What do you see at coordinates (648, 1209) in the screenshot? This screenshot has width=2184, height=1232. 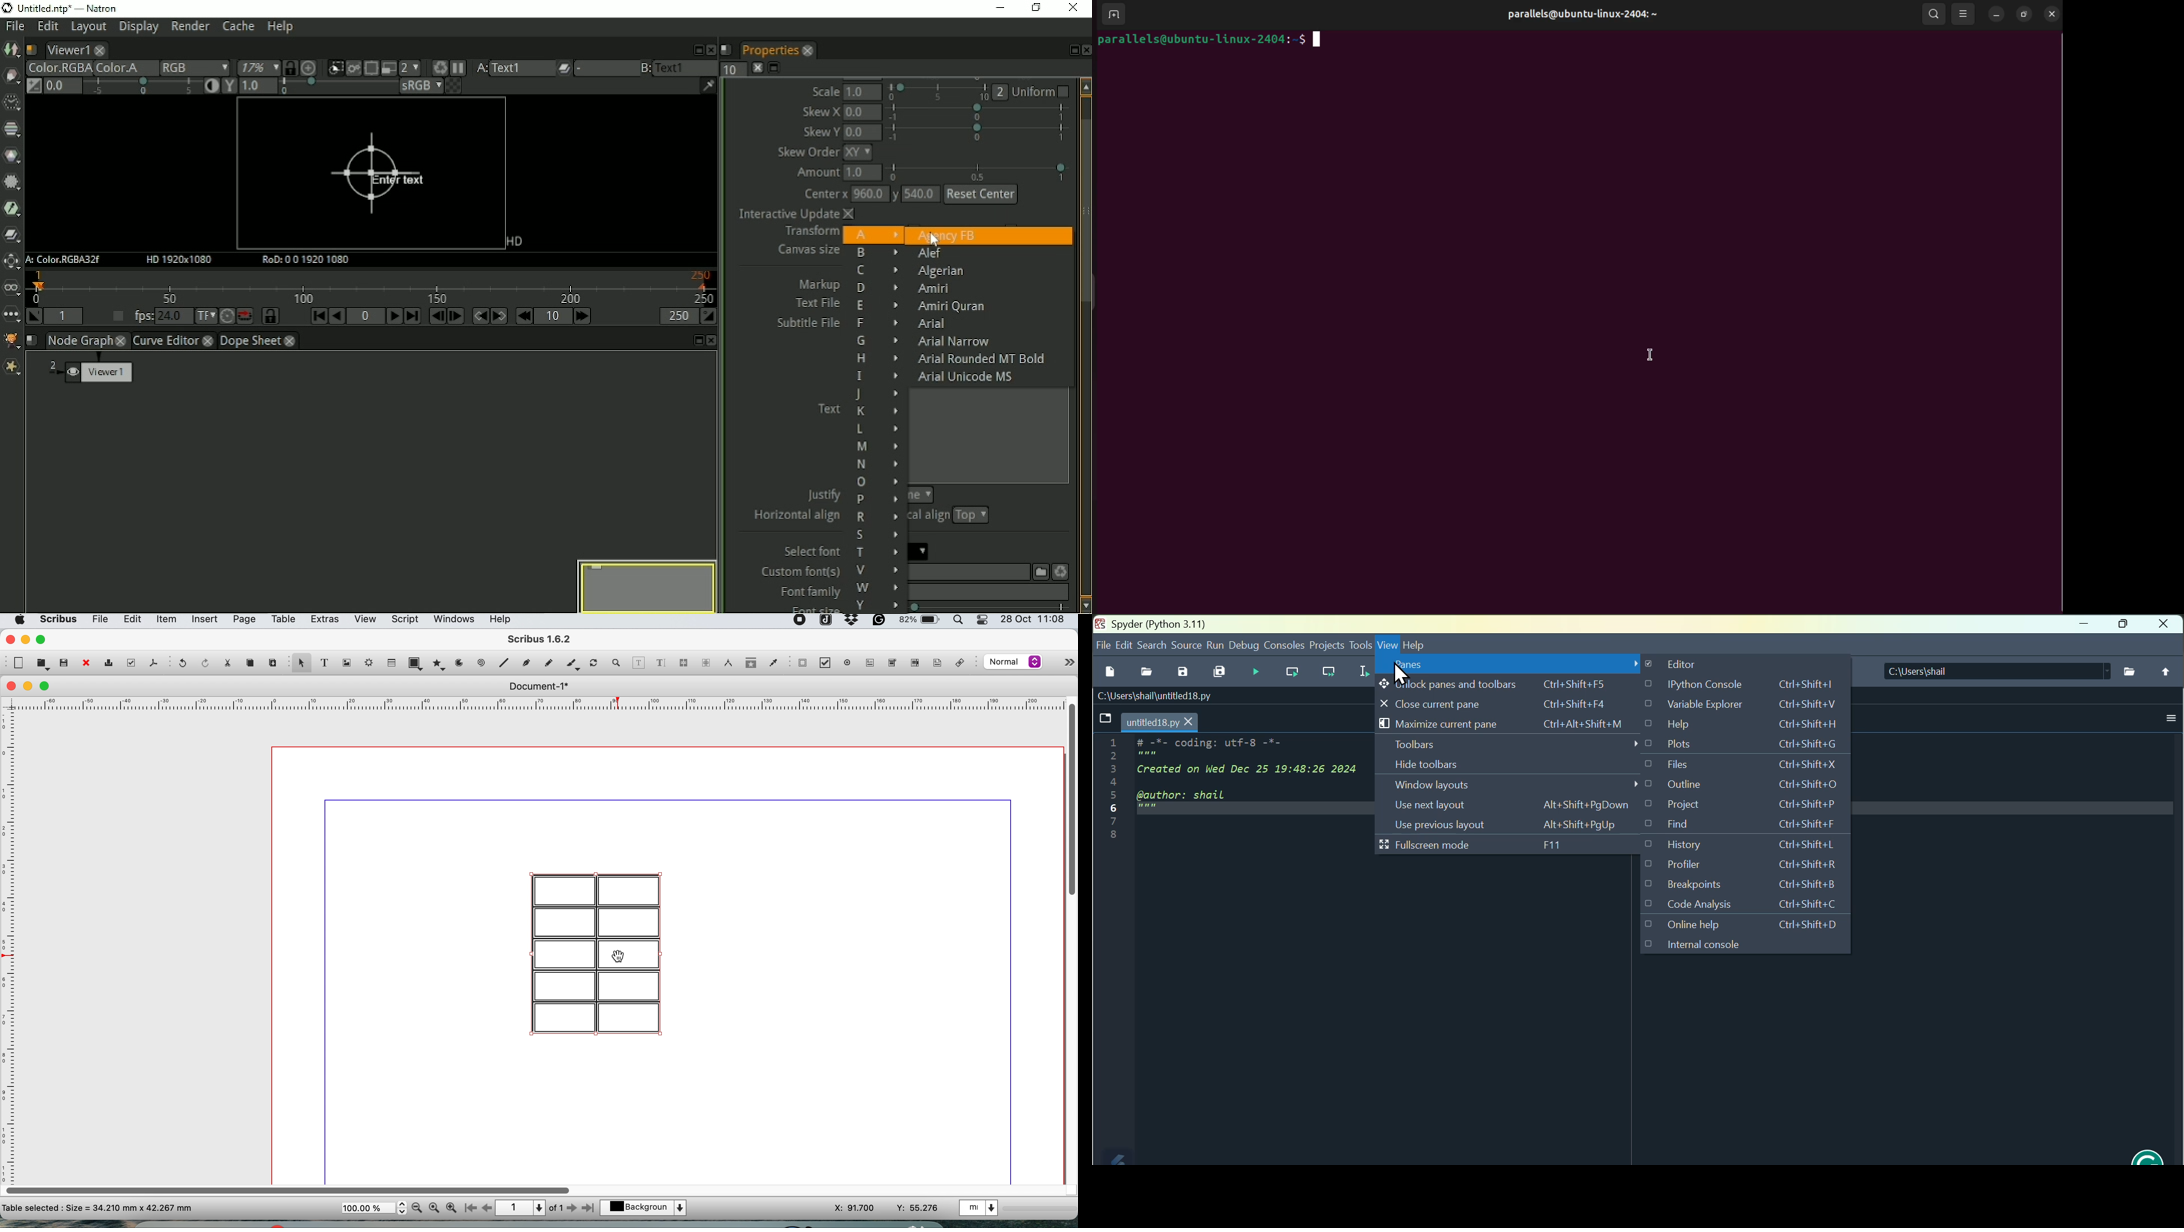 I see `select the current layer` at bounding box center [648, 1209].